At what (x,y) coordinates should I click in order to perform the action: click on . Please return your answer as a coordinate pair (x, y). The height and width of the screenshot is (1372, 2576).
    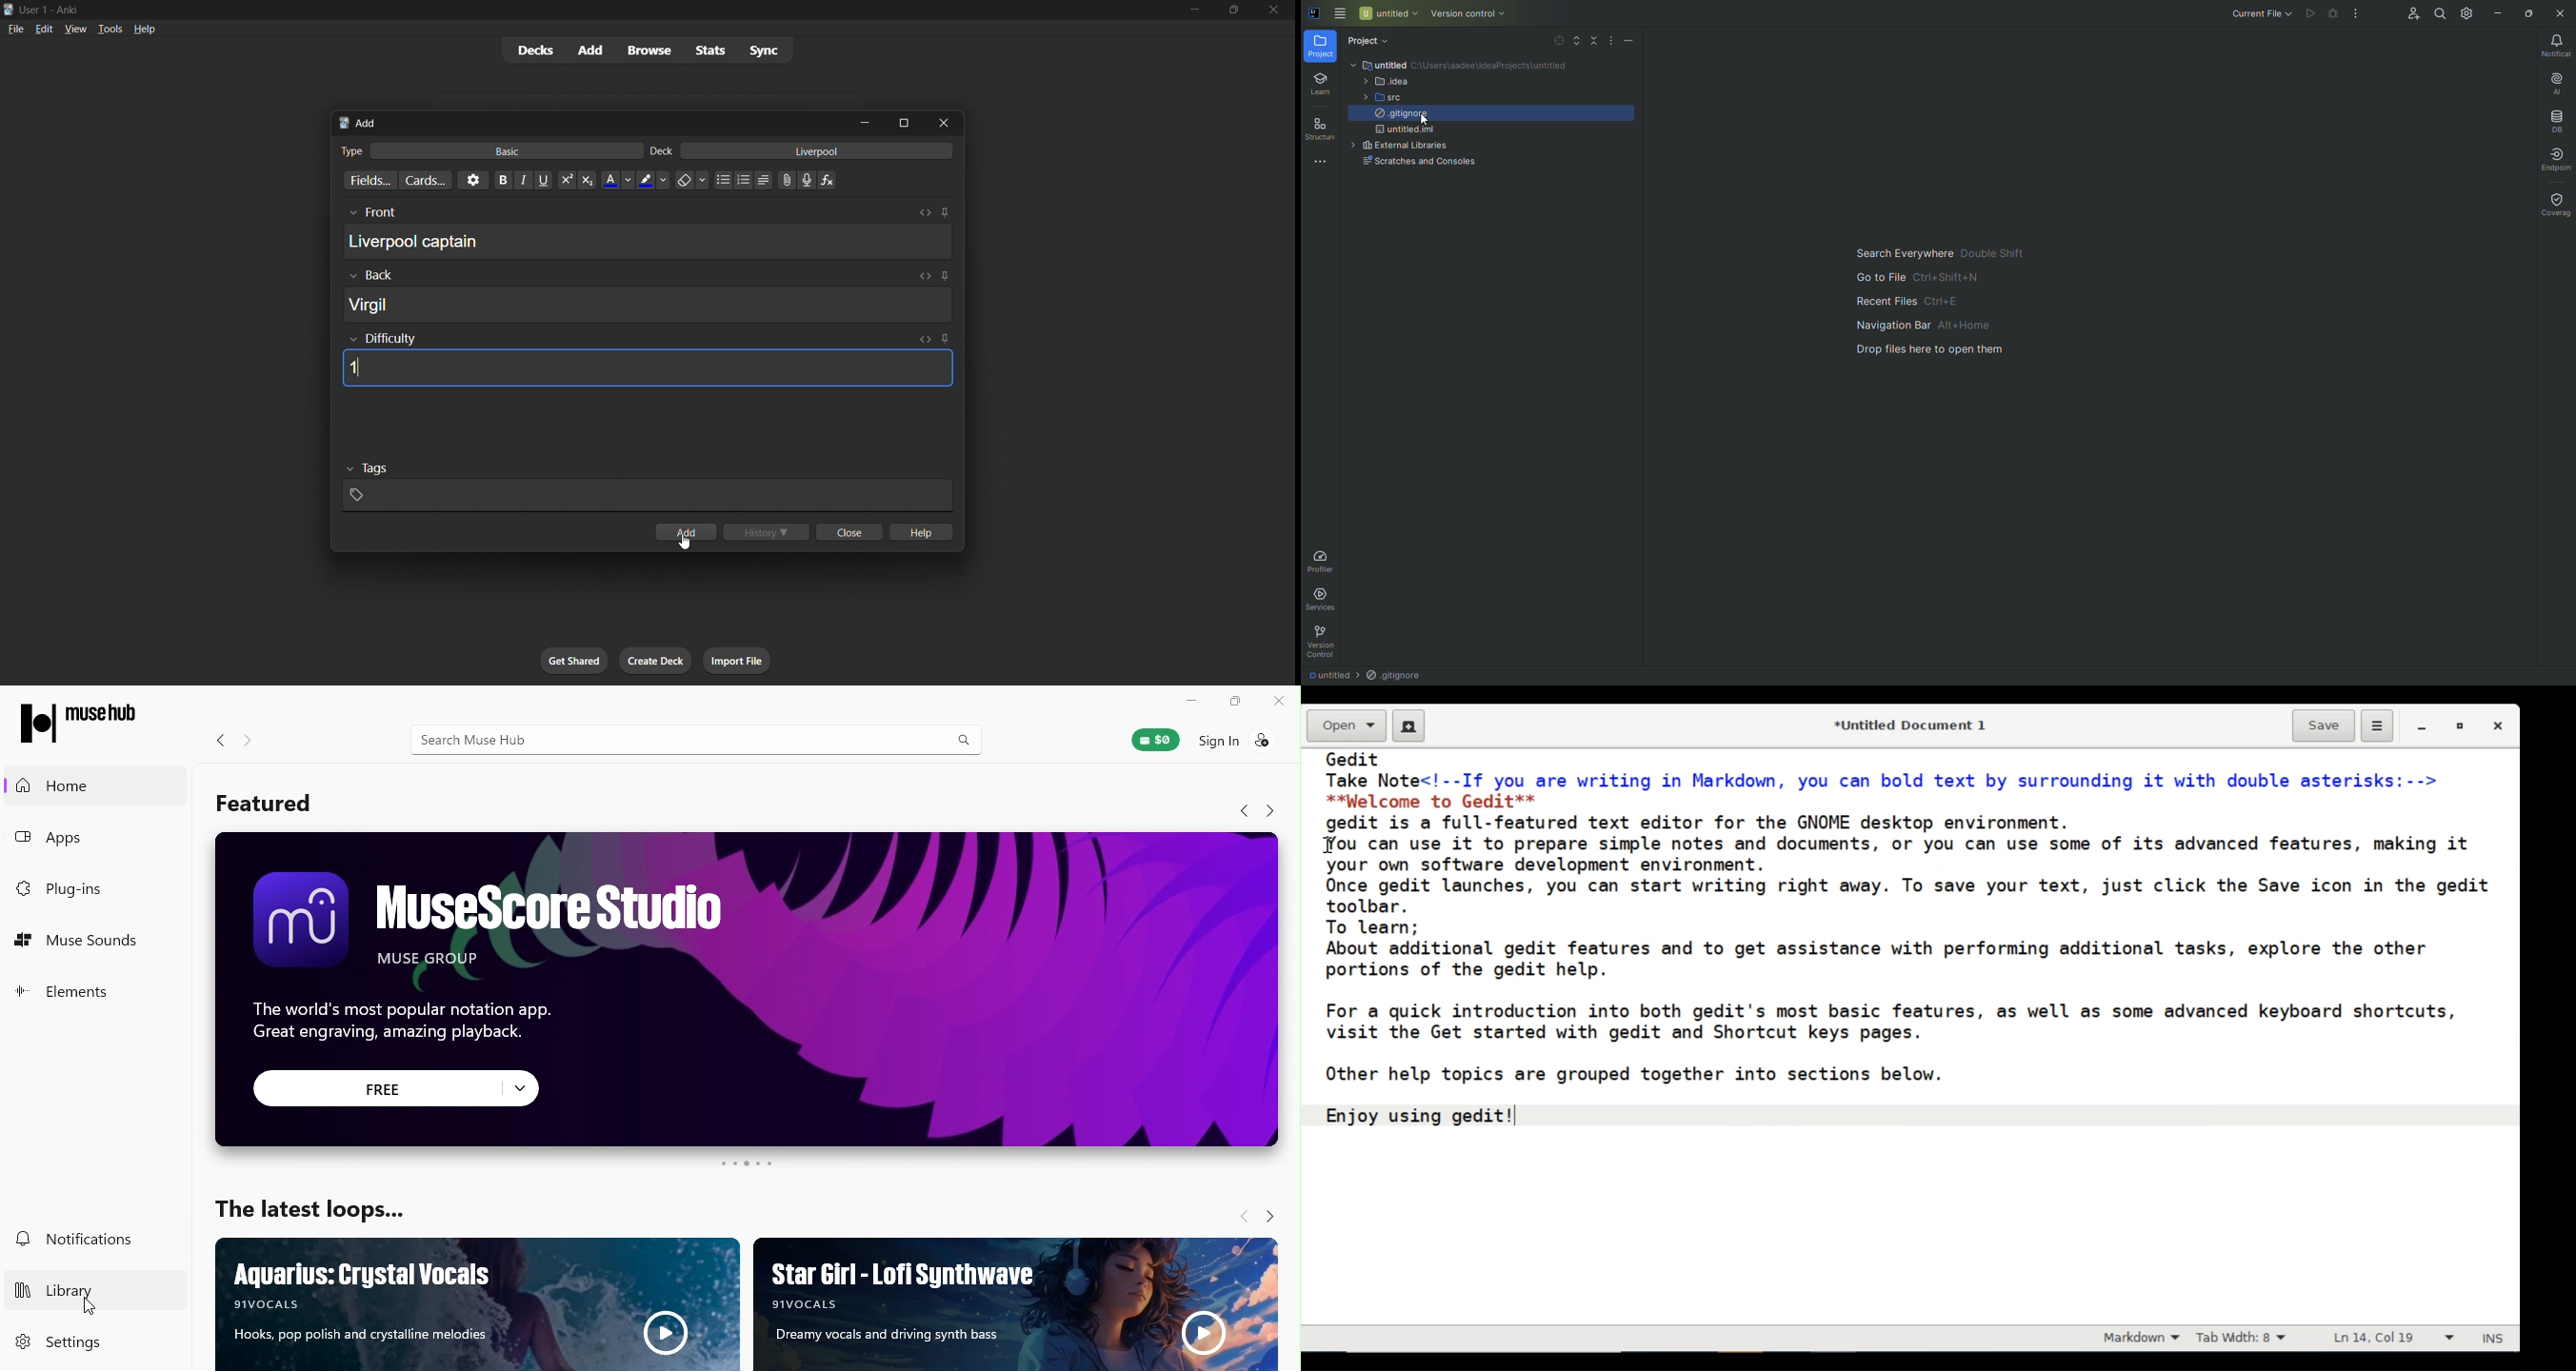
    Looking at the image, I should click on (372, 213).